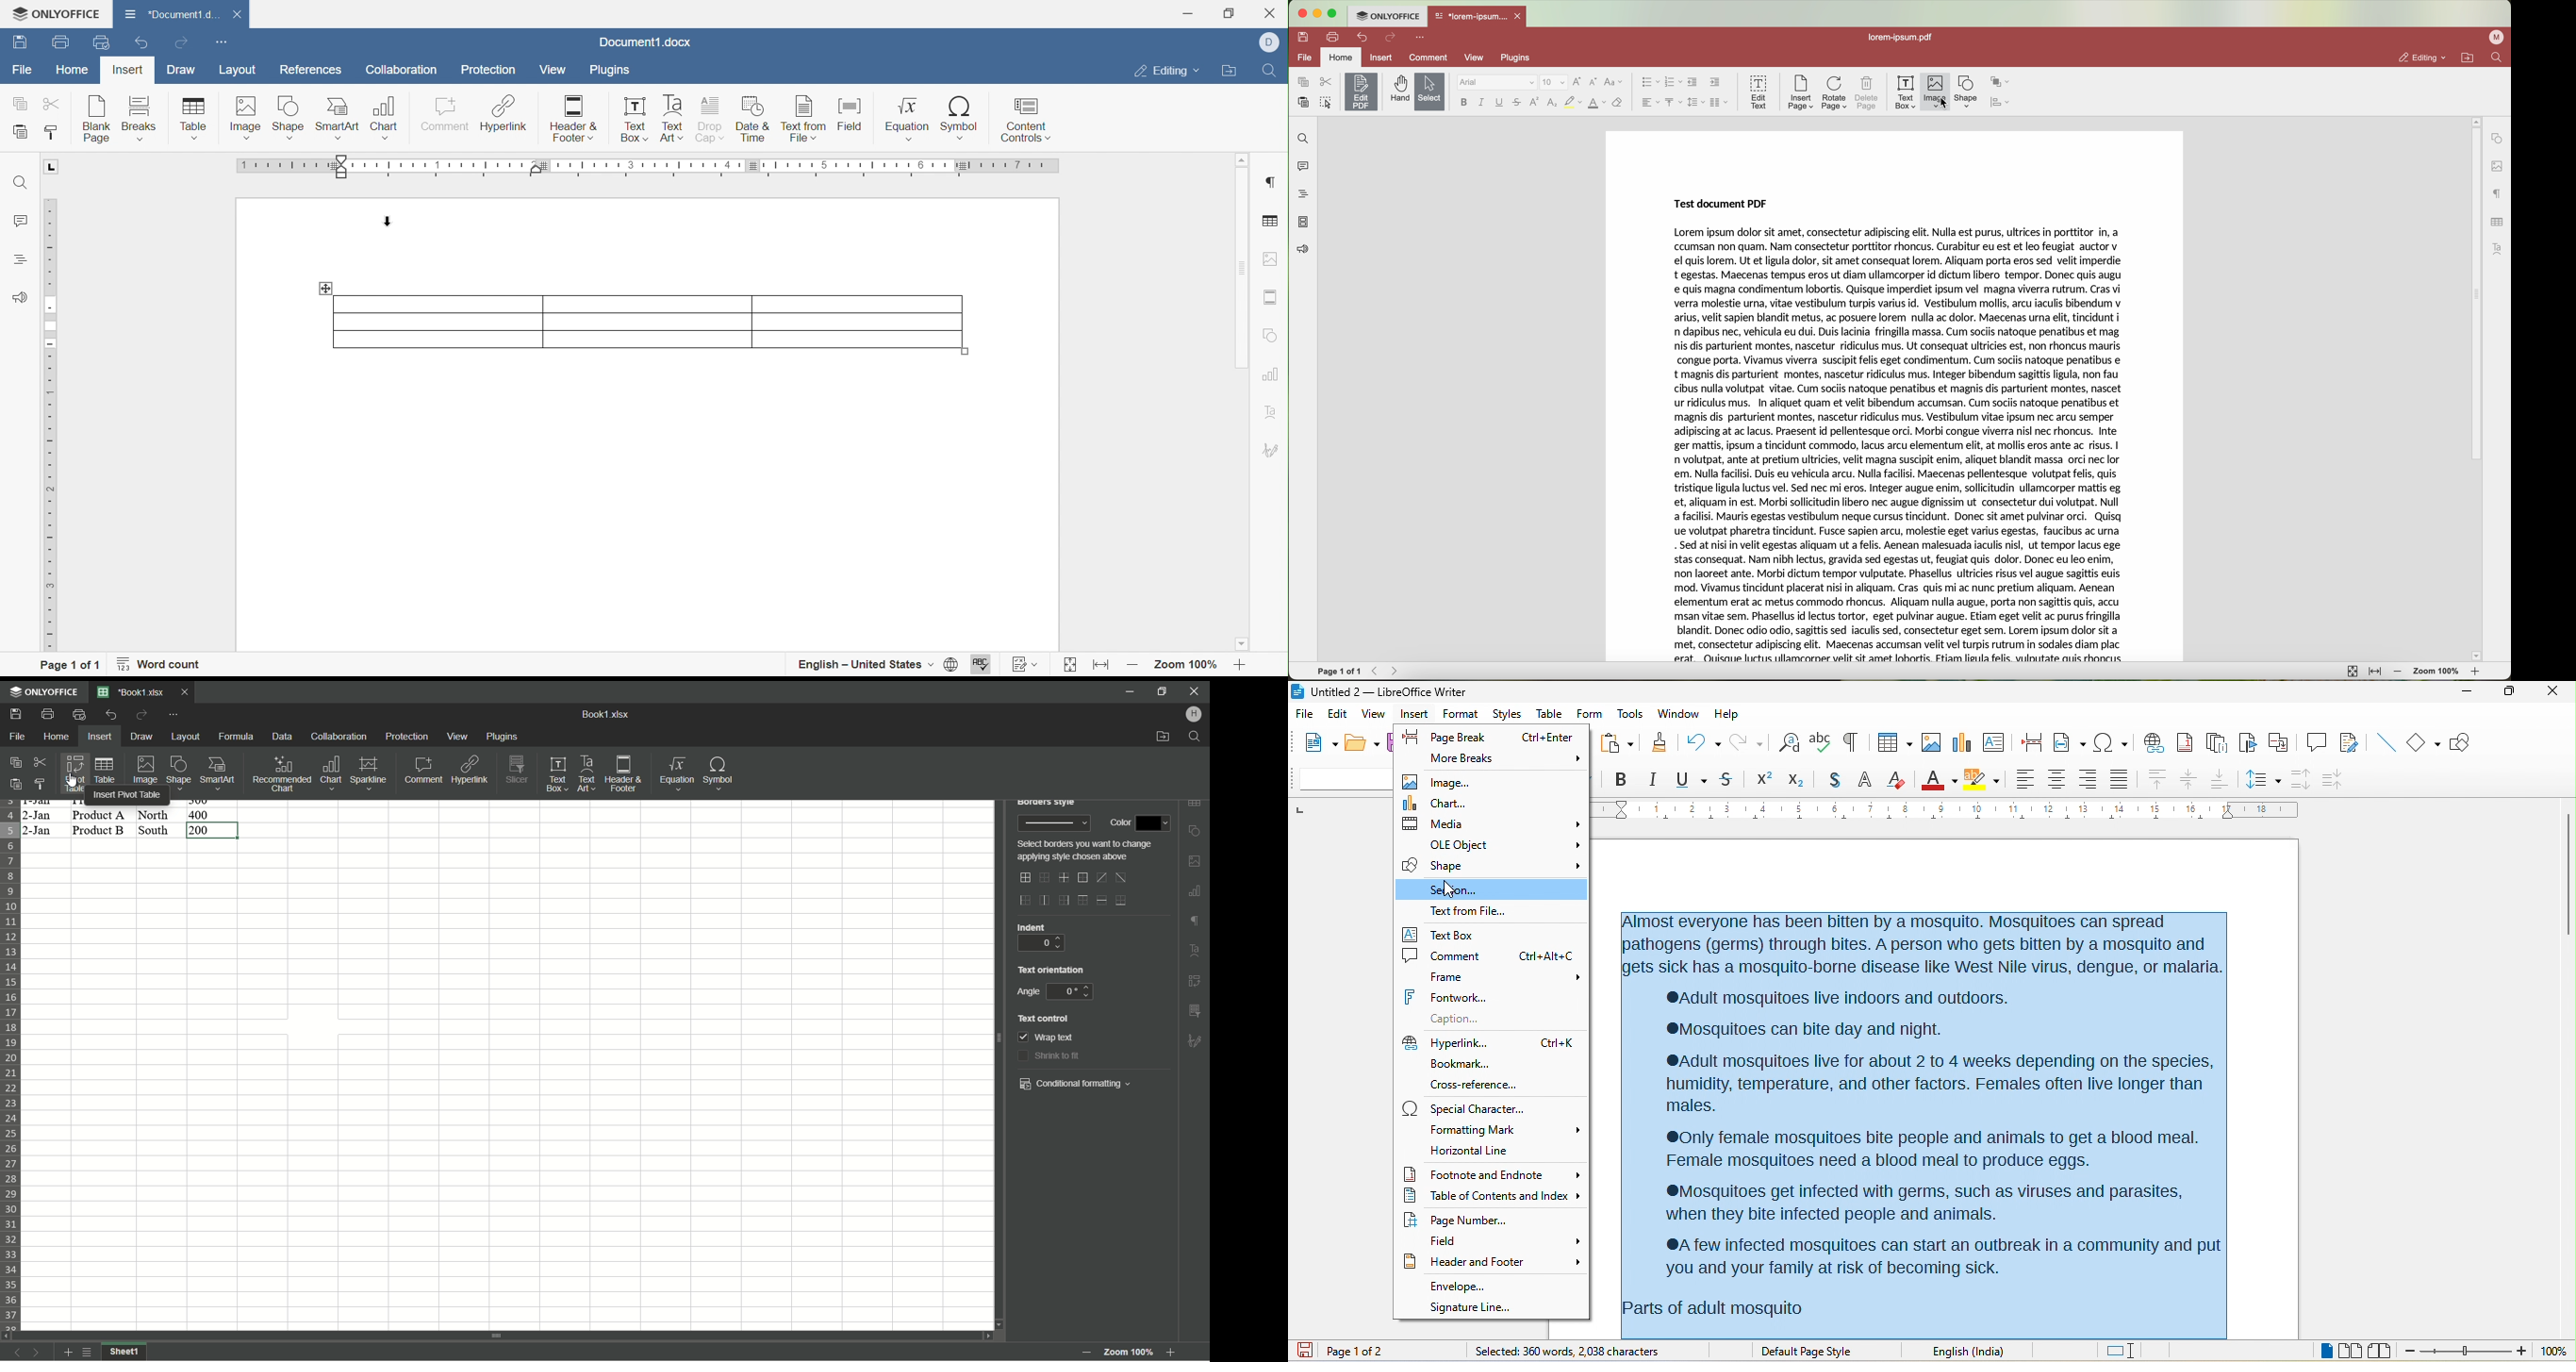 The height and width of the screenshot is (1372, 2576). I want to click on italic, so click(1481, 102).